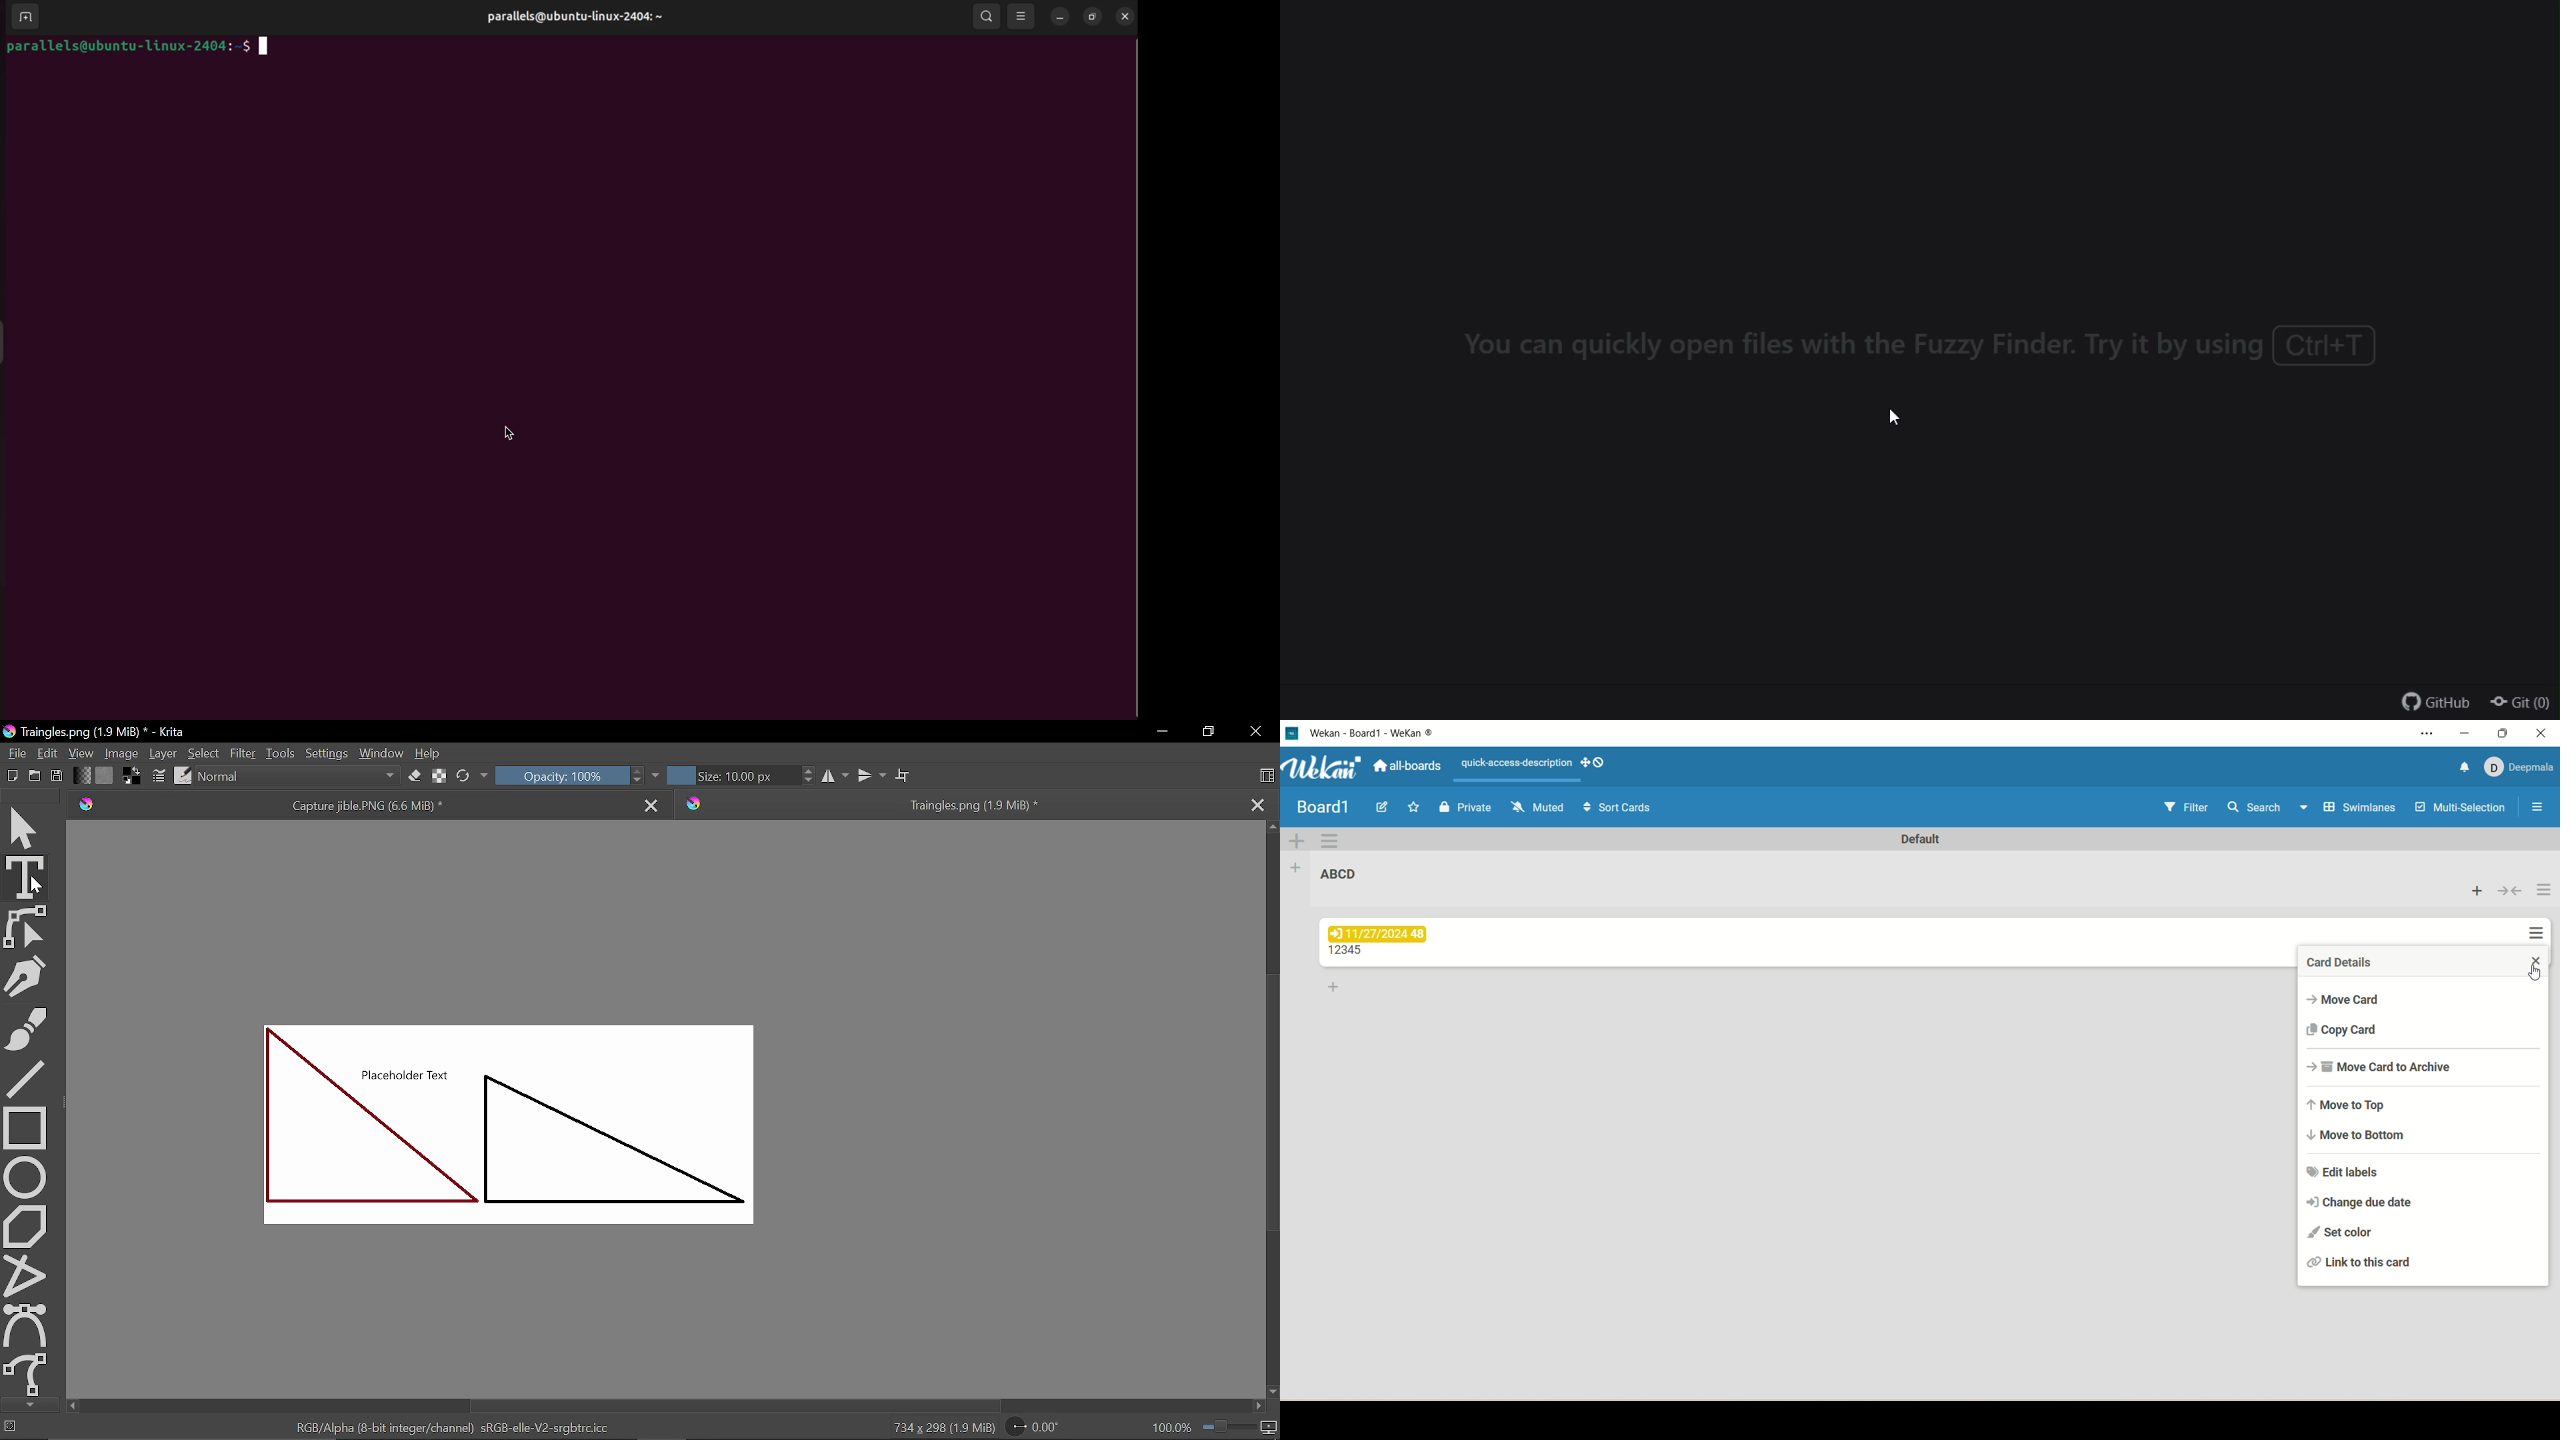 The width and height of the screenshot is (2576, 1456). I want to click on Horizontal scrollbar, so click(731, 1403).